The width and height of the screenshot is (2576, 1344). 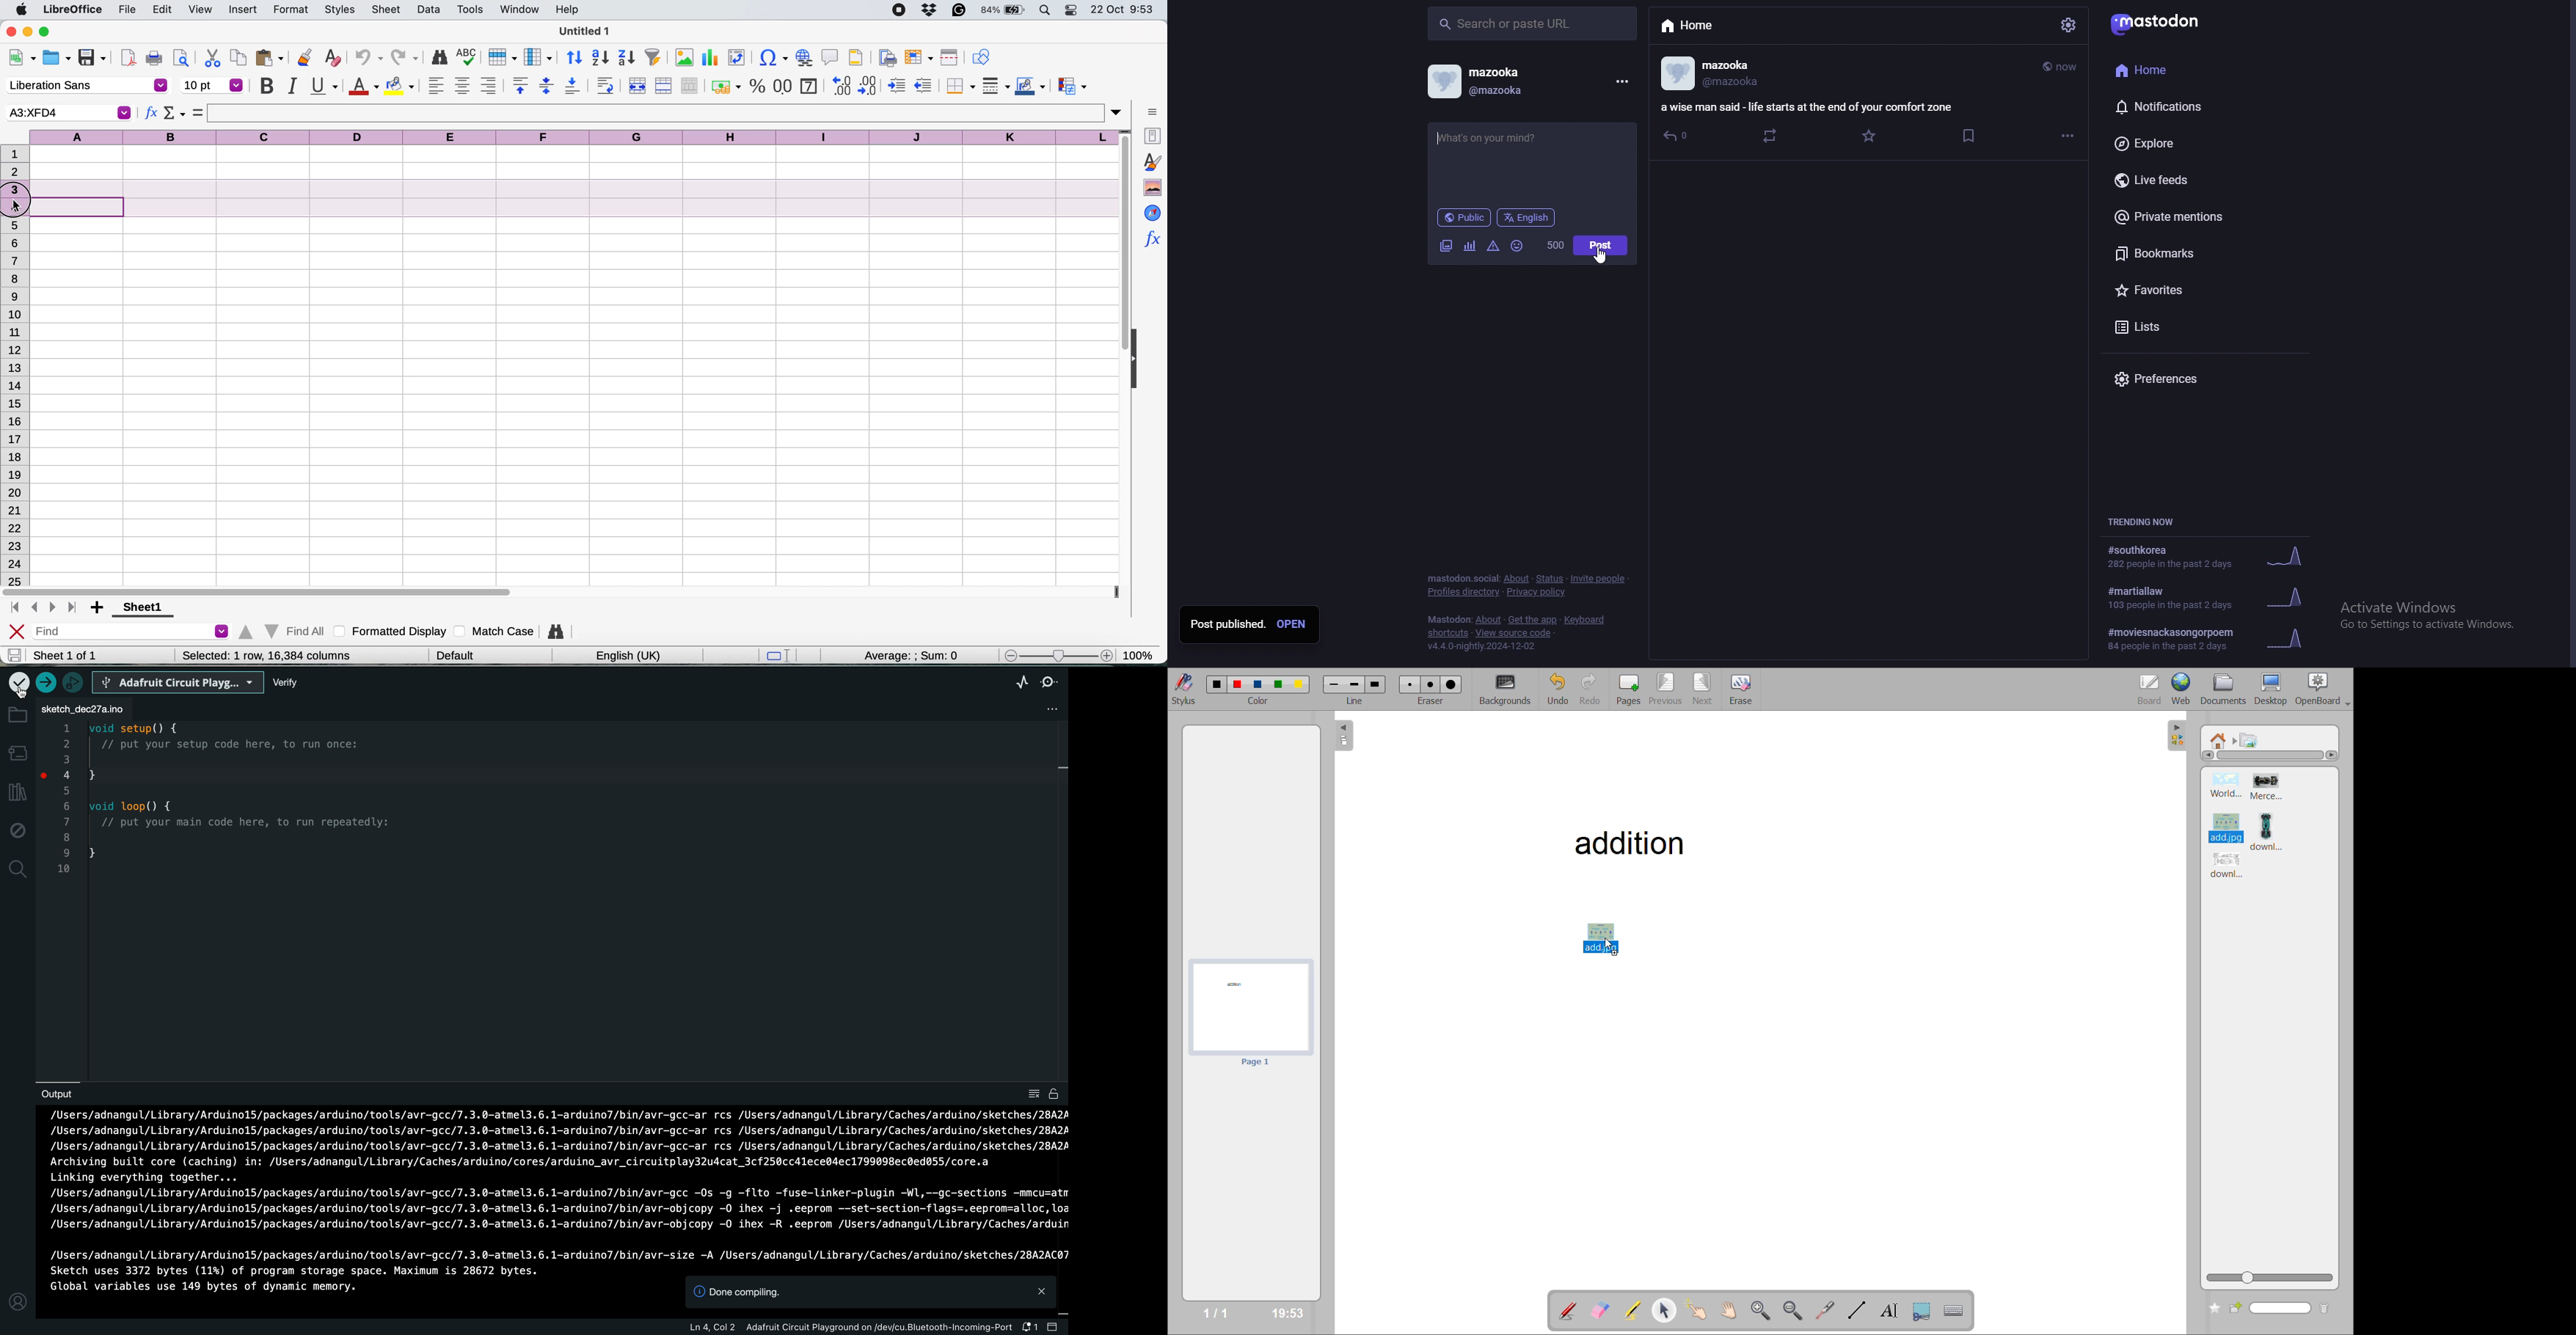 I want to click on mastodon, so click(x=2178, y=23).